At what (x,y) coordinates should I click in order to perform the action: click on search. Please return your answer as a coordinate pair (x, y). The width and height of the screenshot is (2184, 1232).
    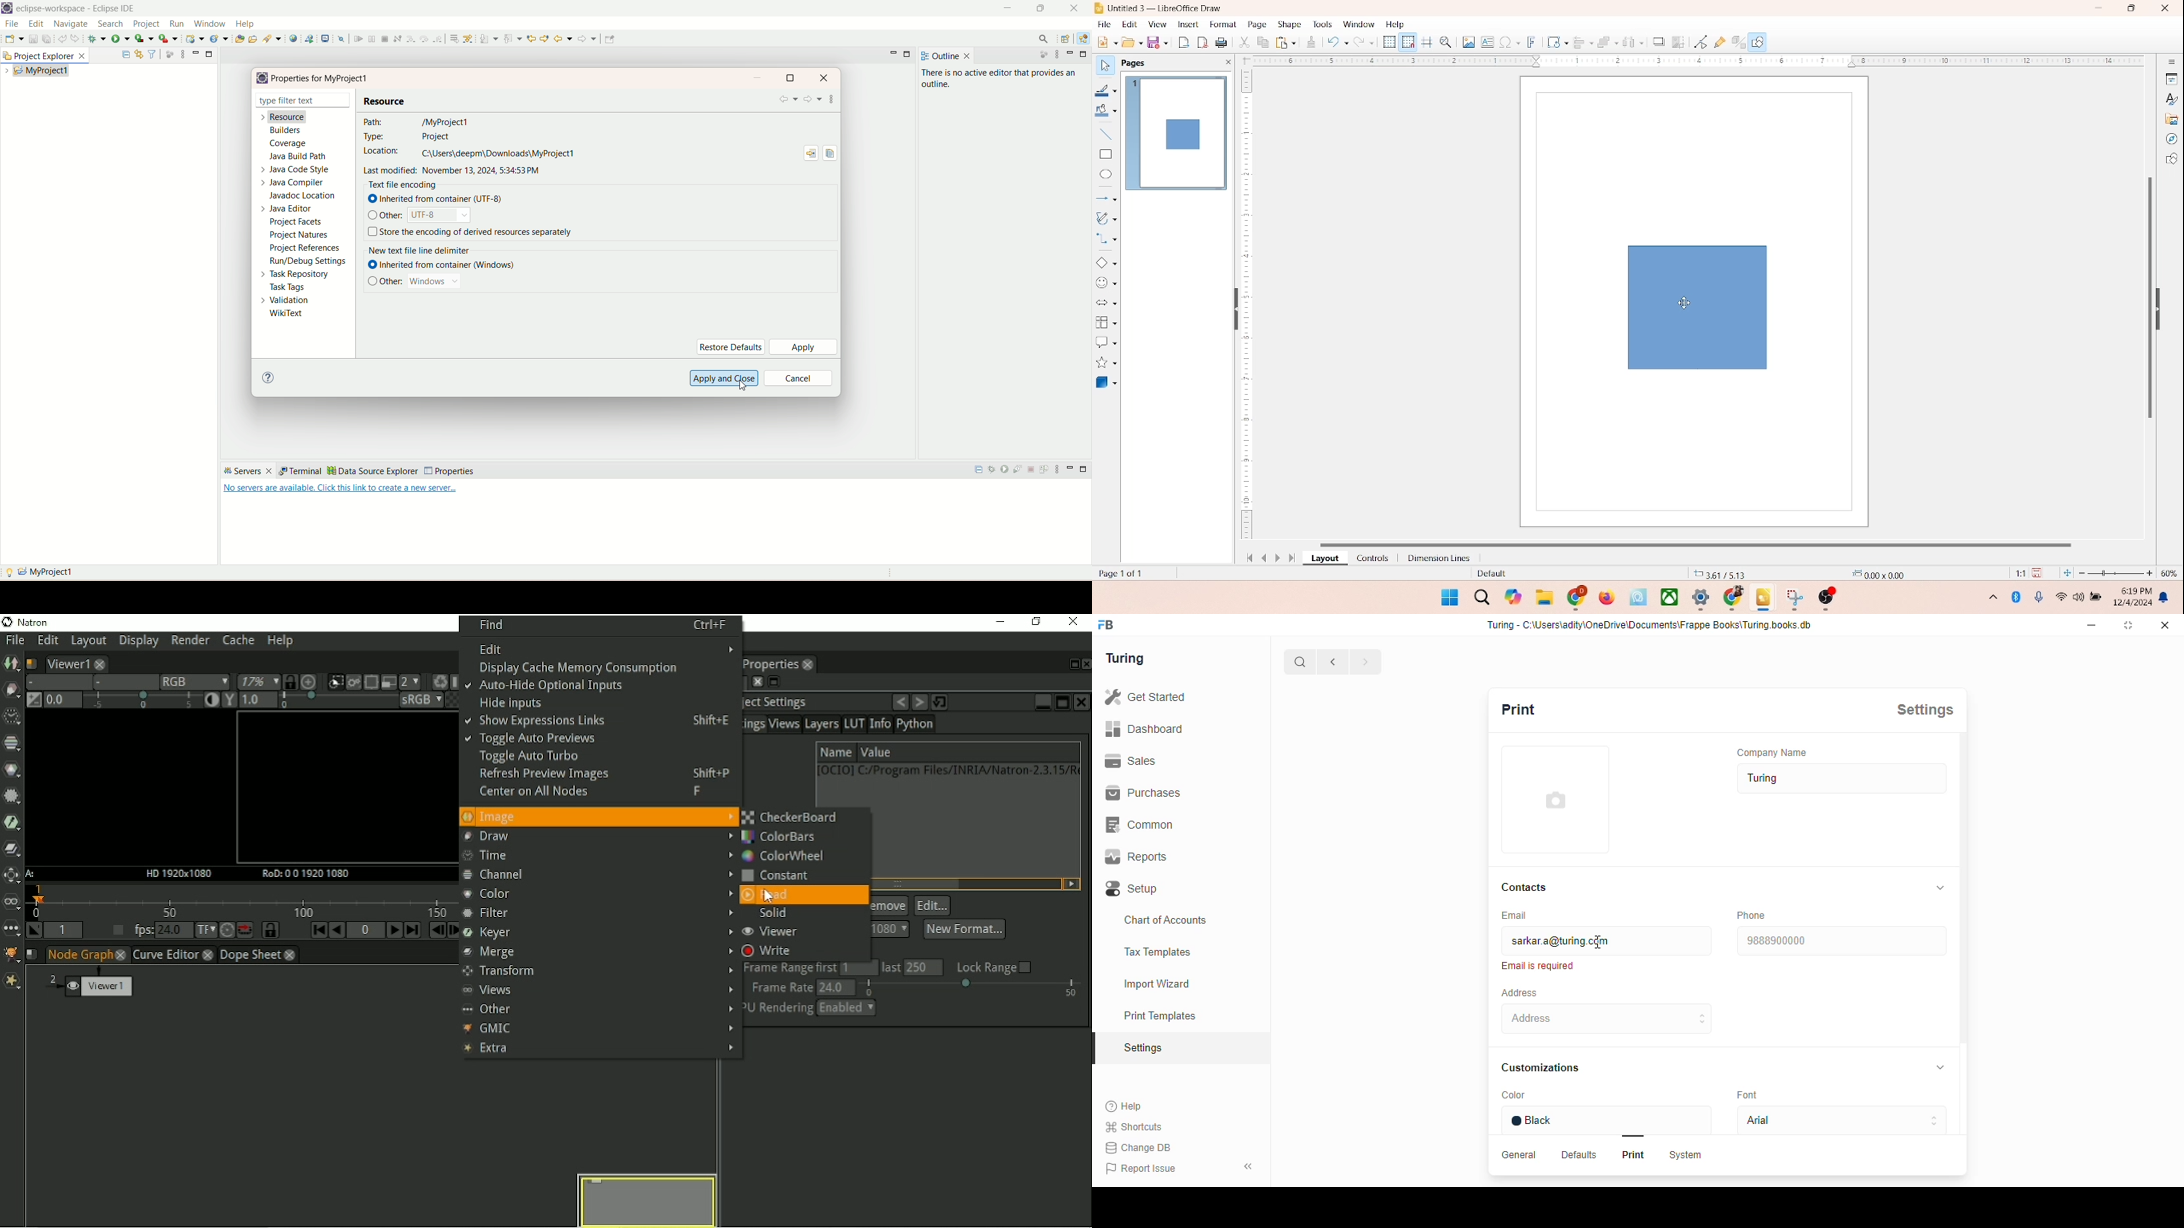
    Looking at the image, I should click on (1301, 662).